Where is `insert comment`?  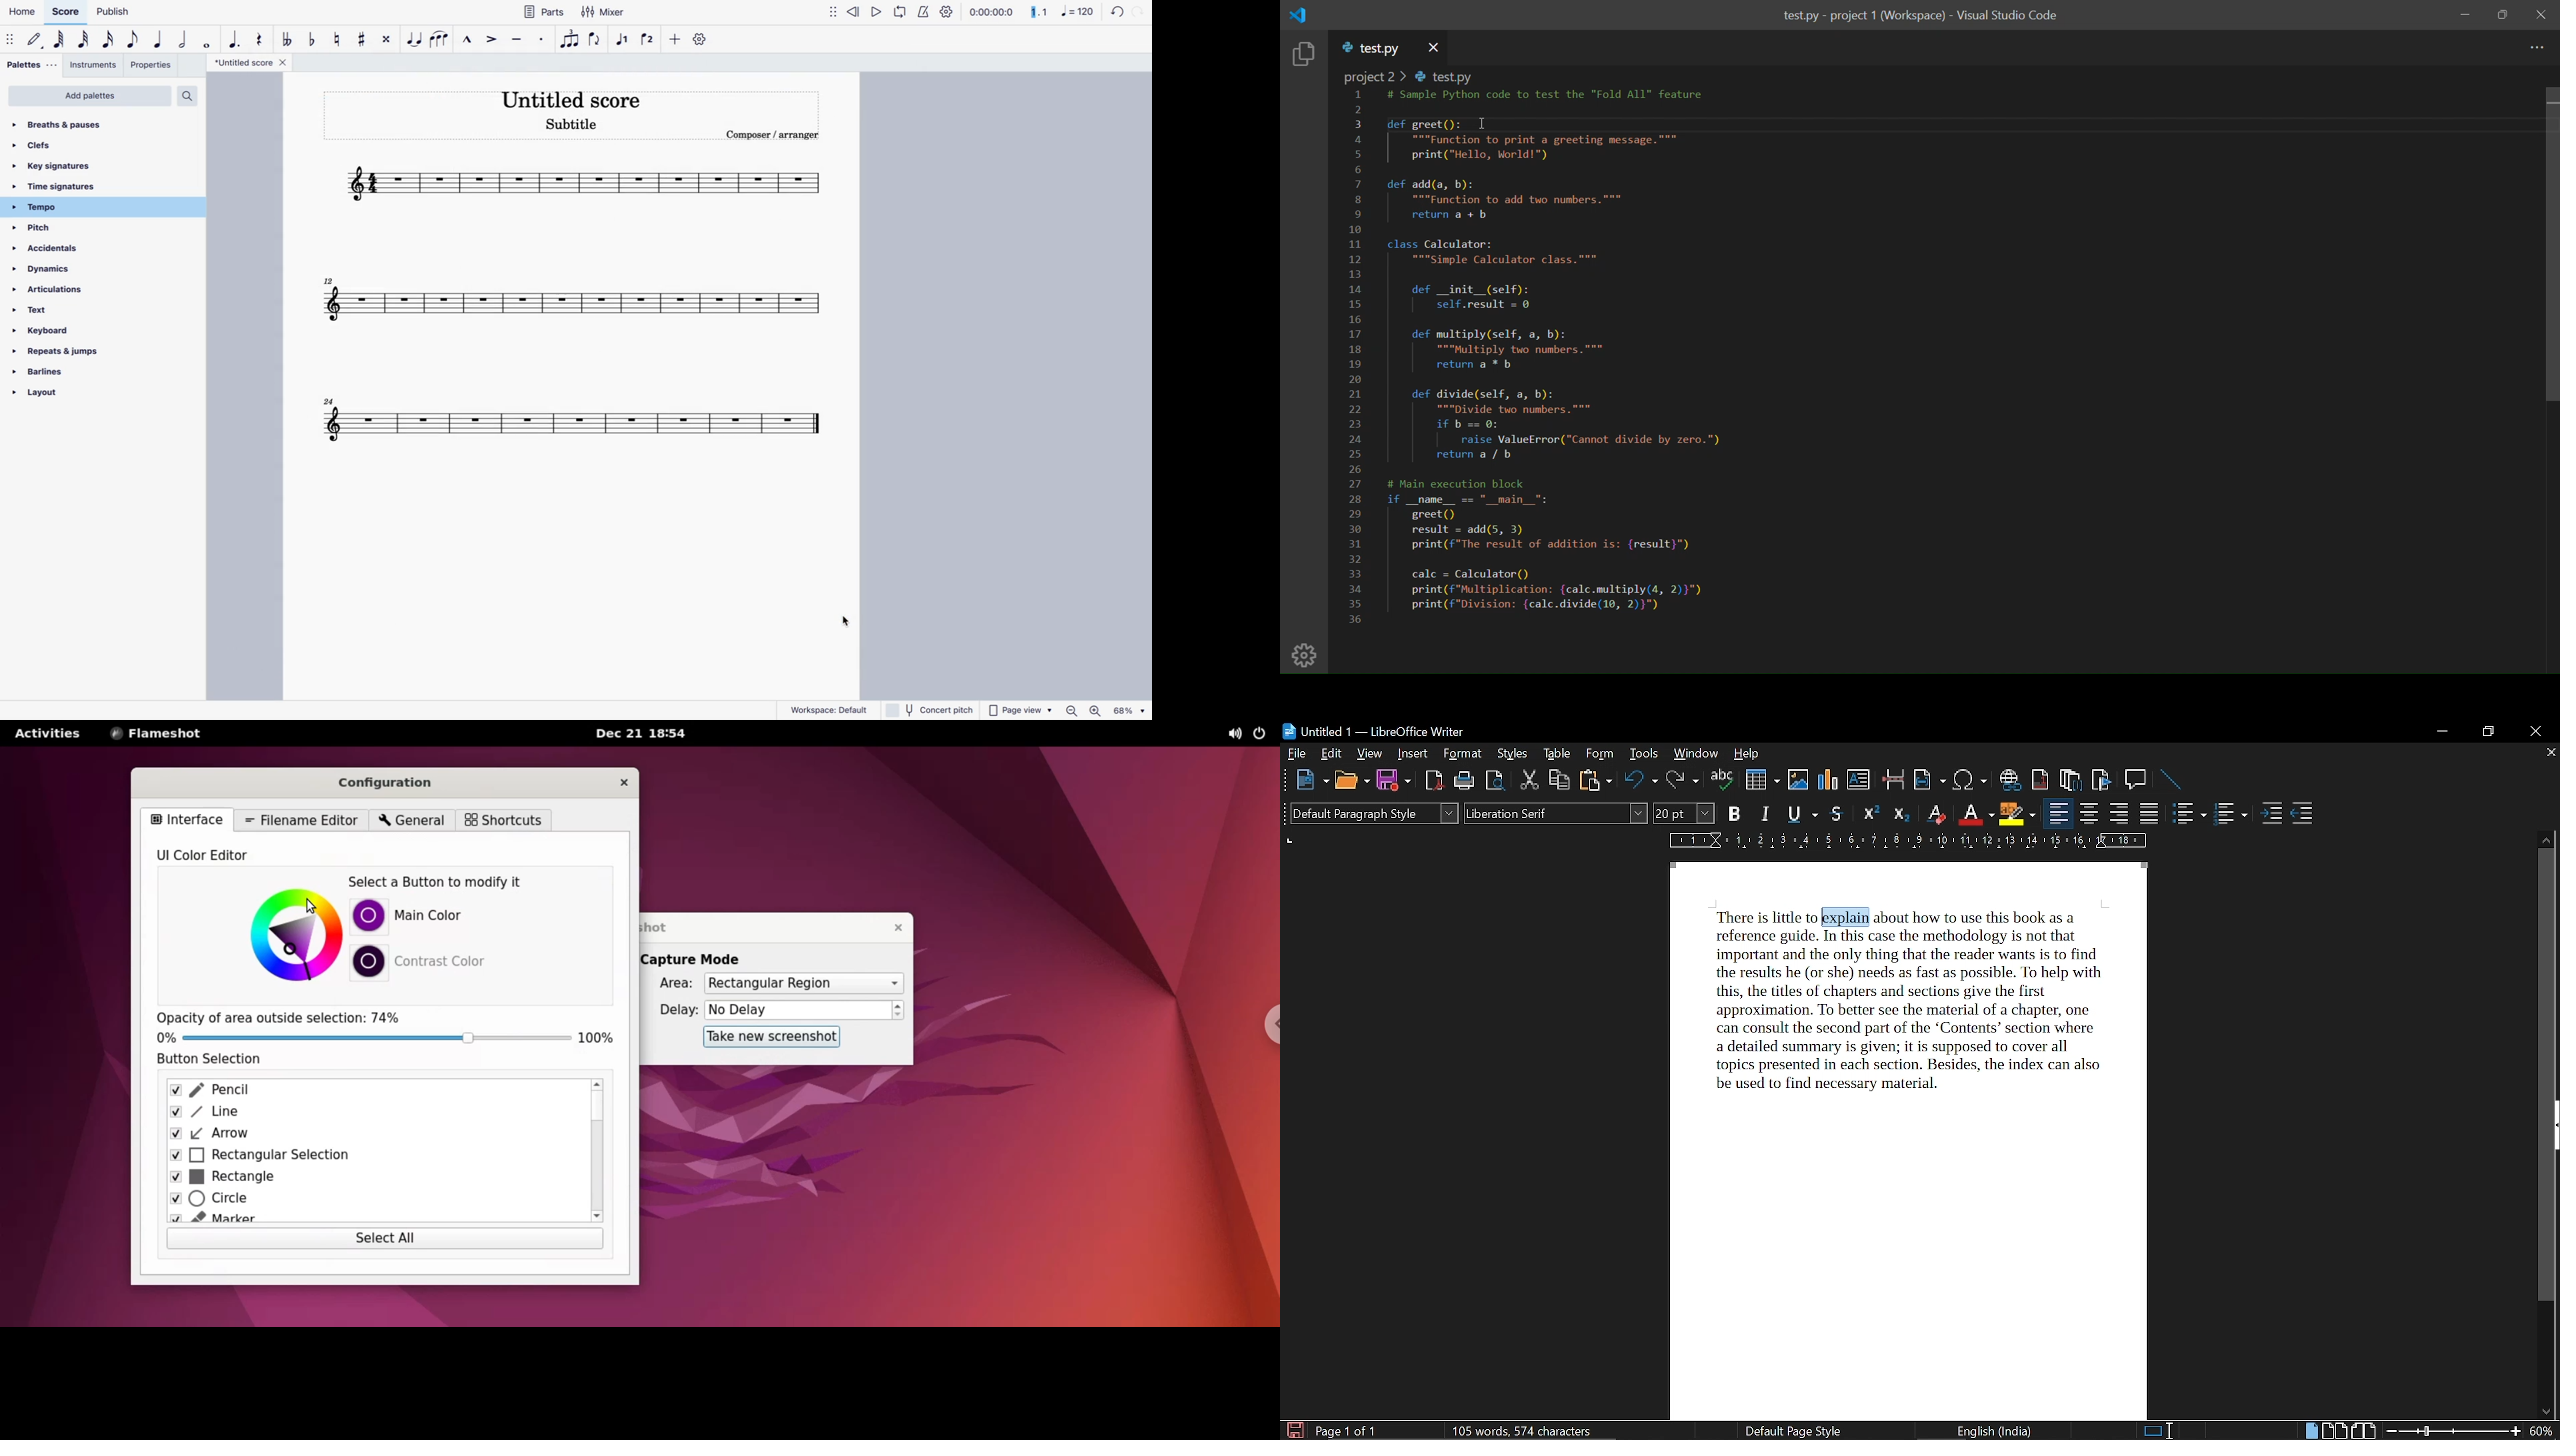
insert comment is located at coordinates (2136, 779).